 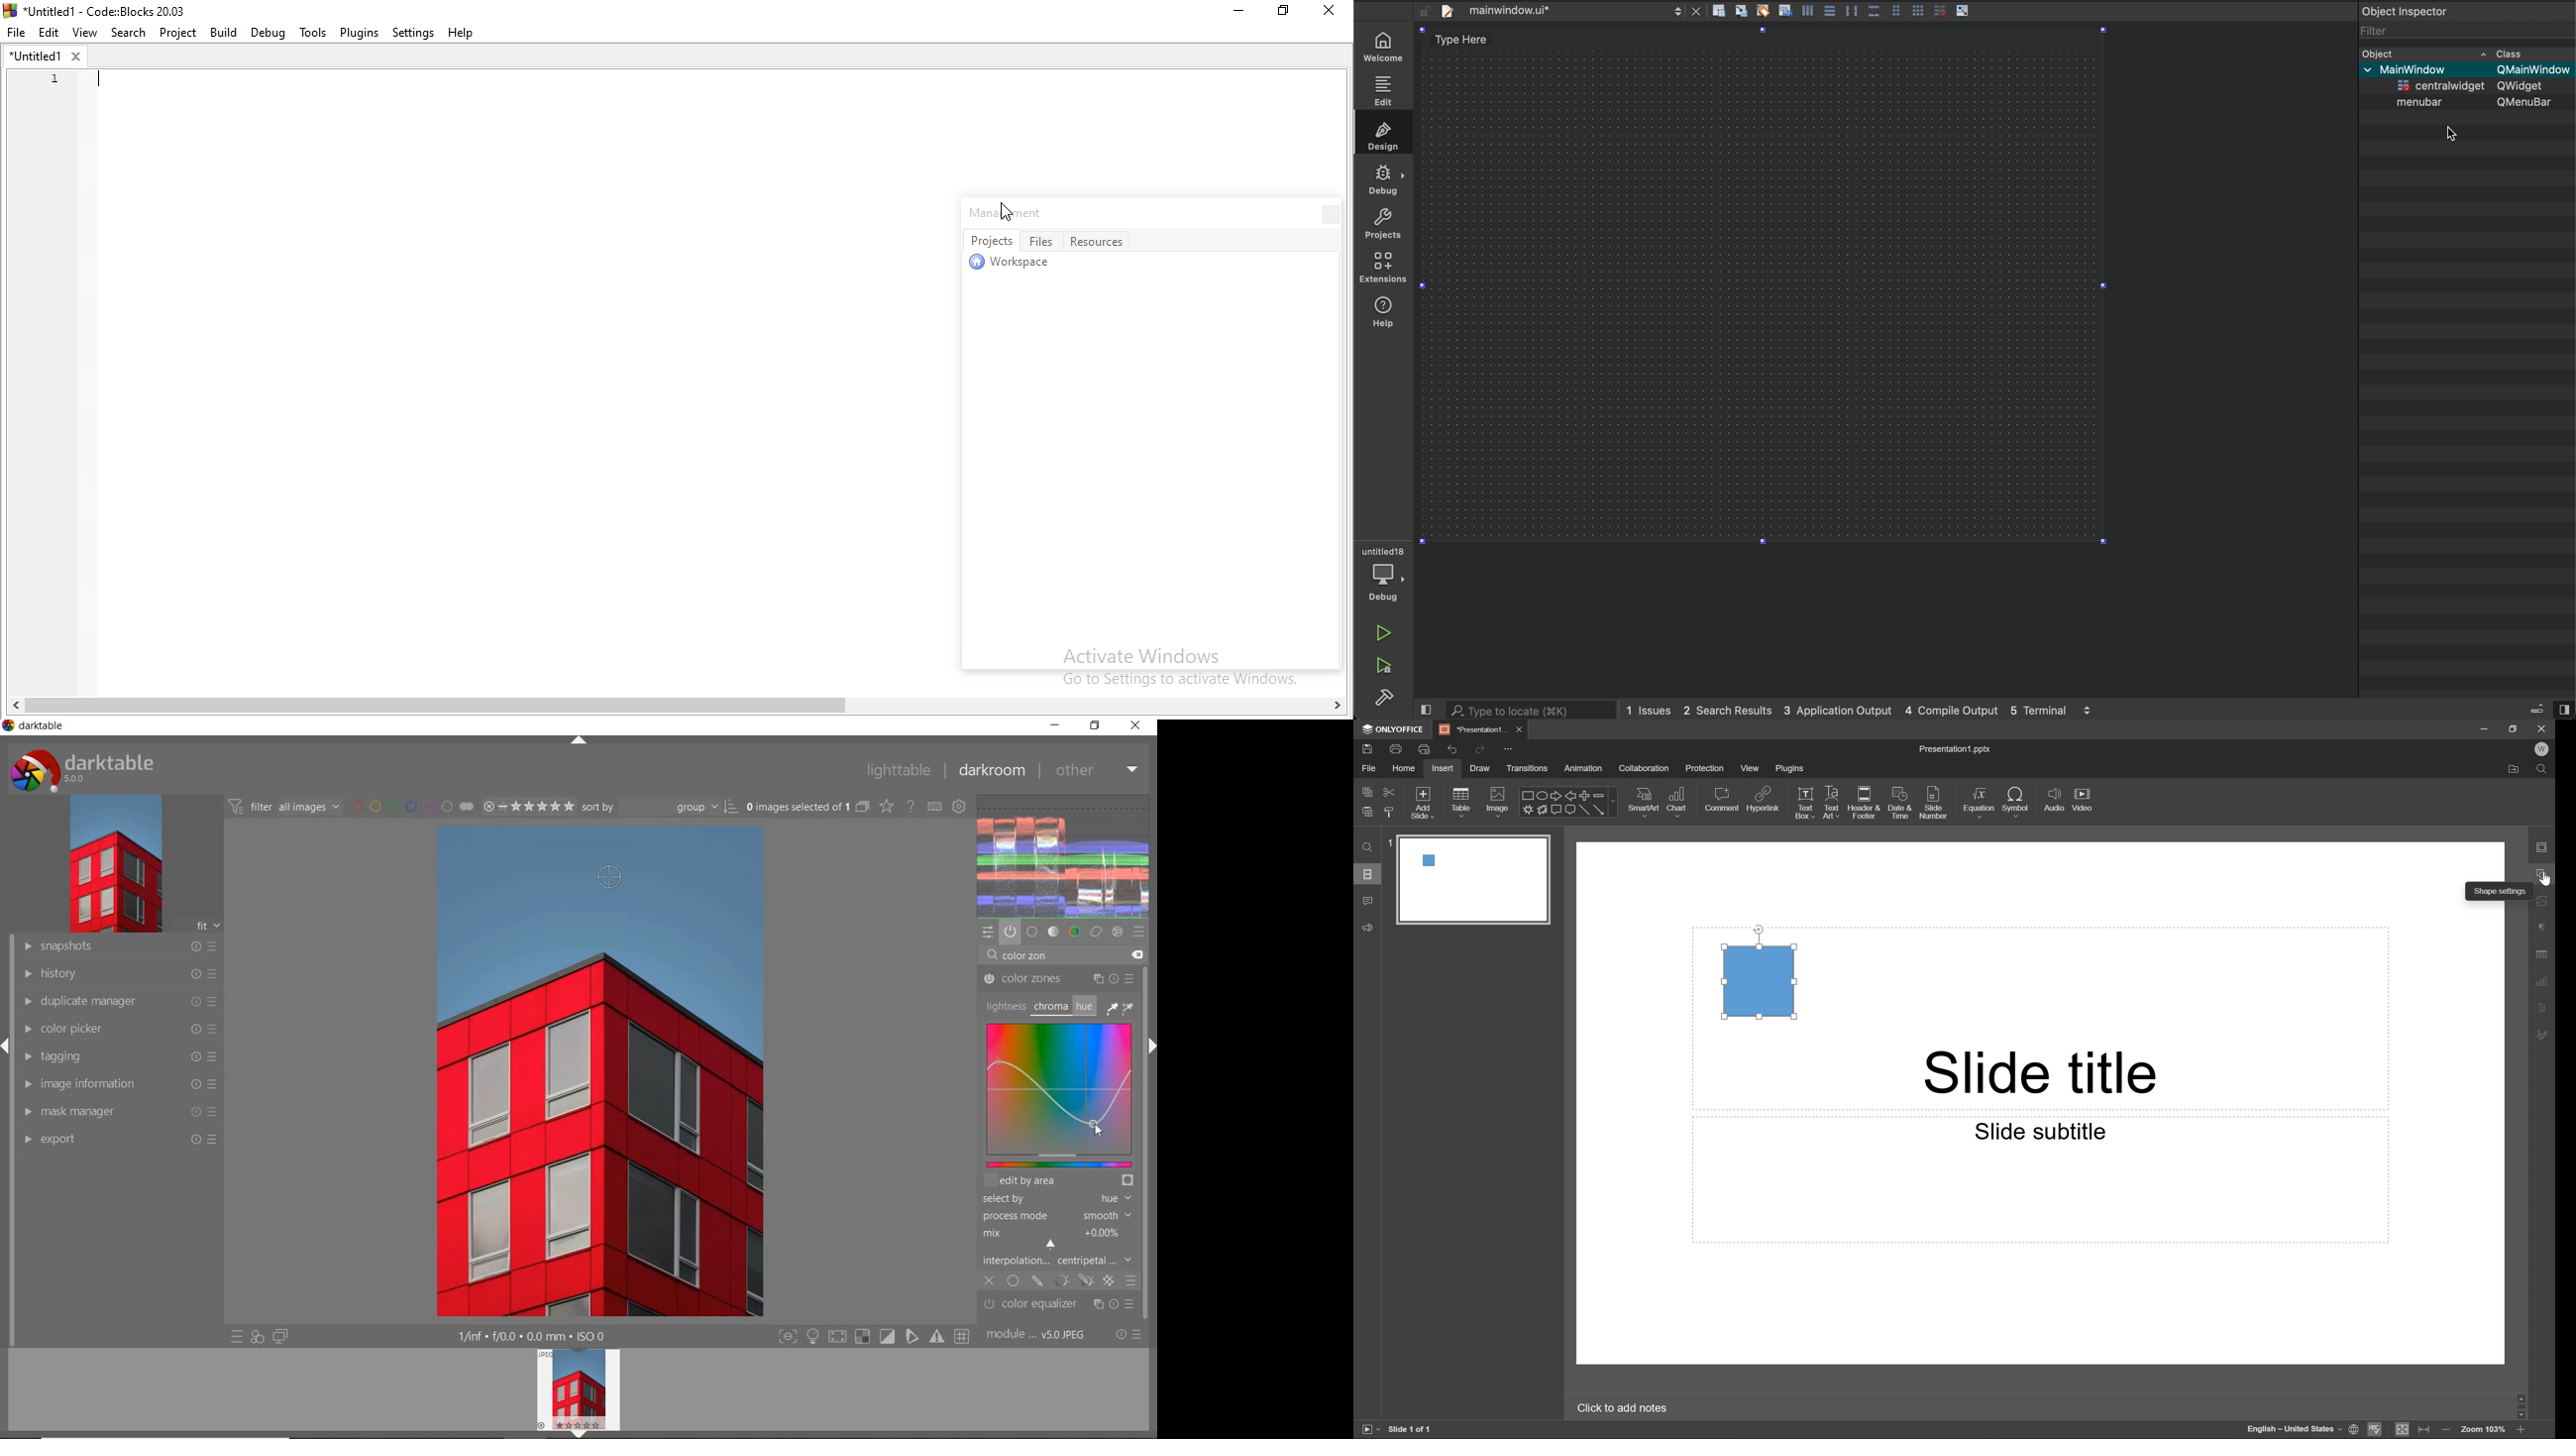 I want to click on lighttable, so click(x=897, y=770).